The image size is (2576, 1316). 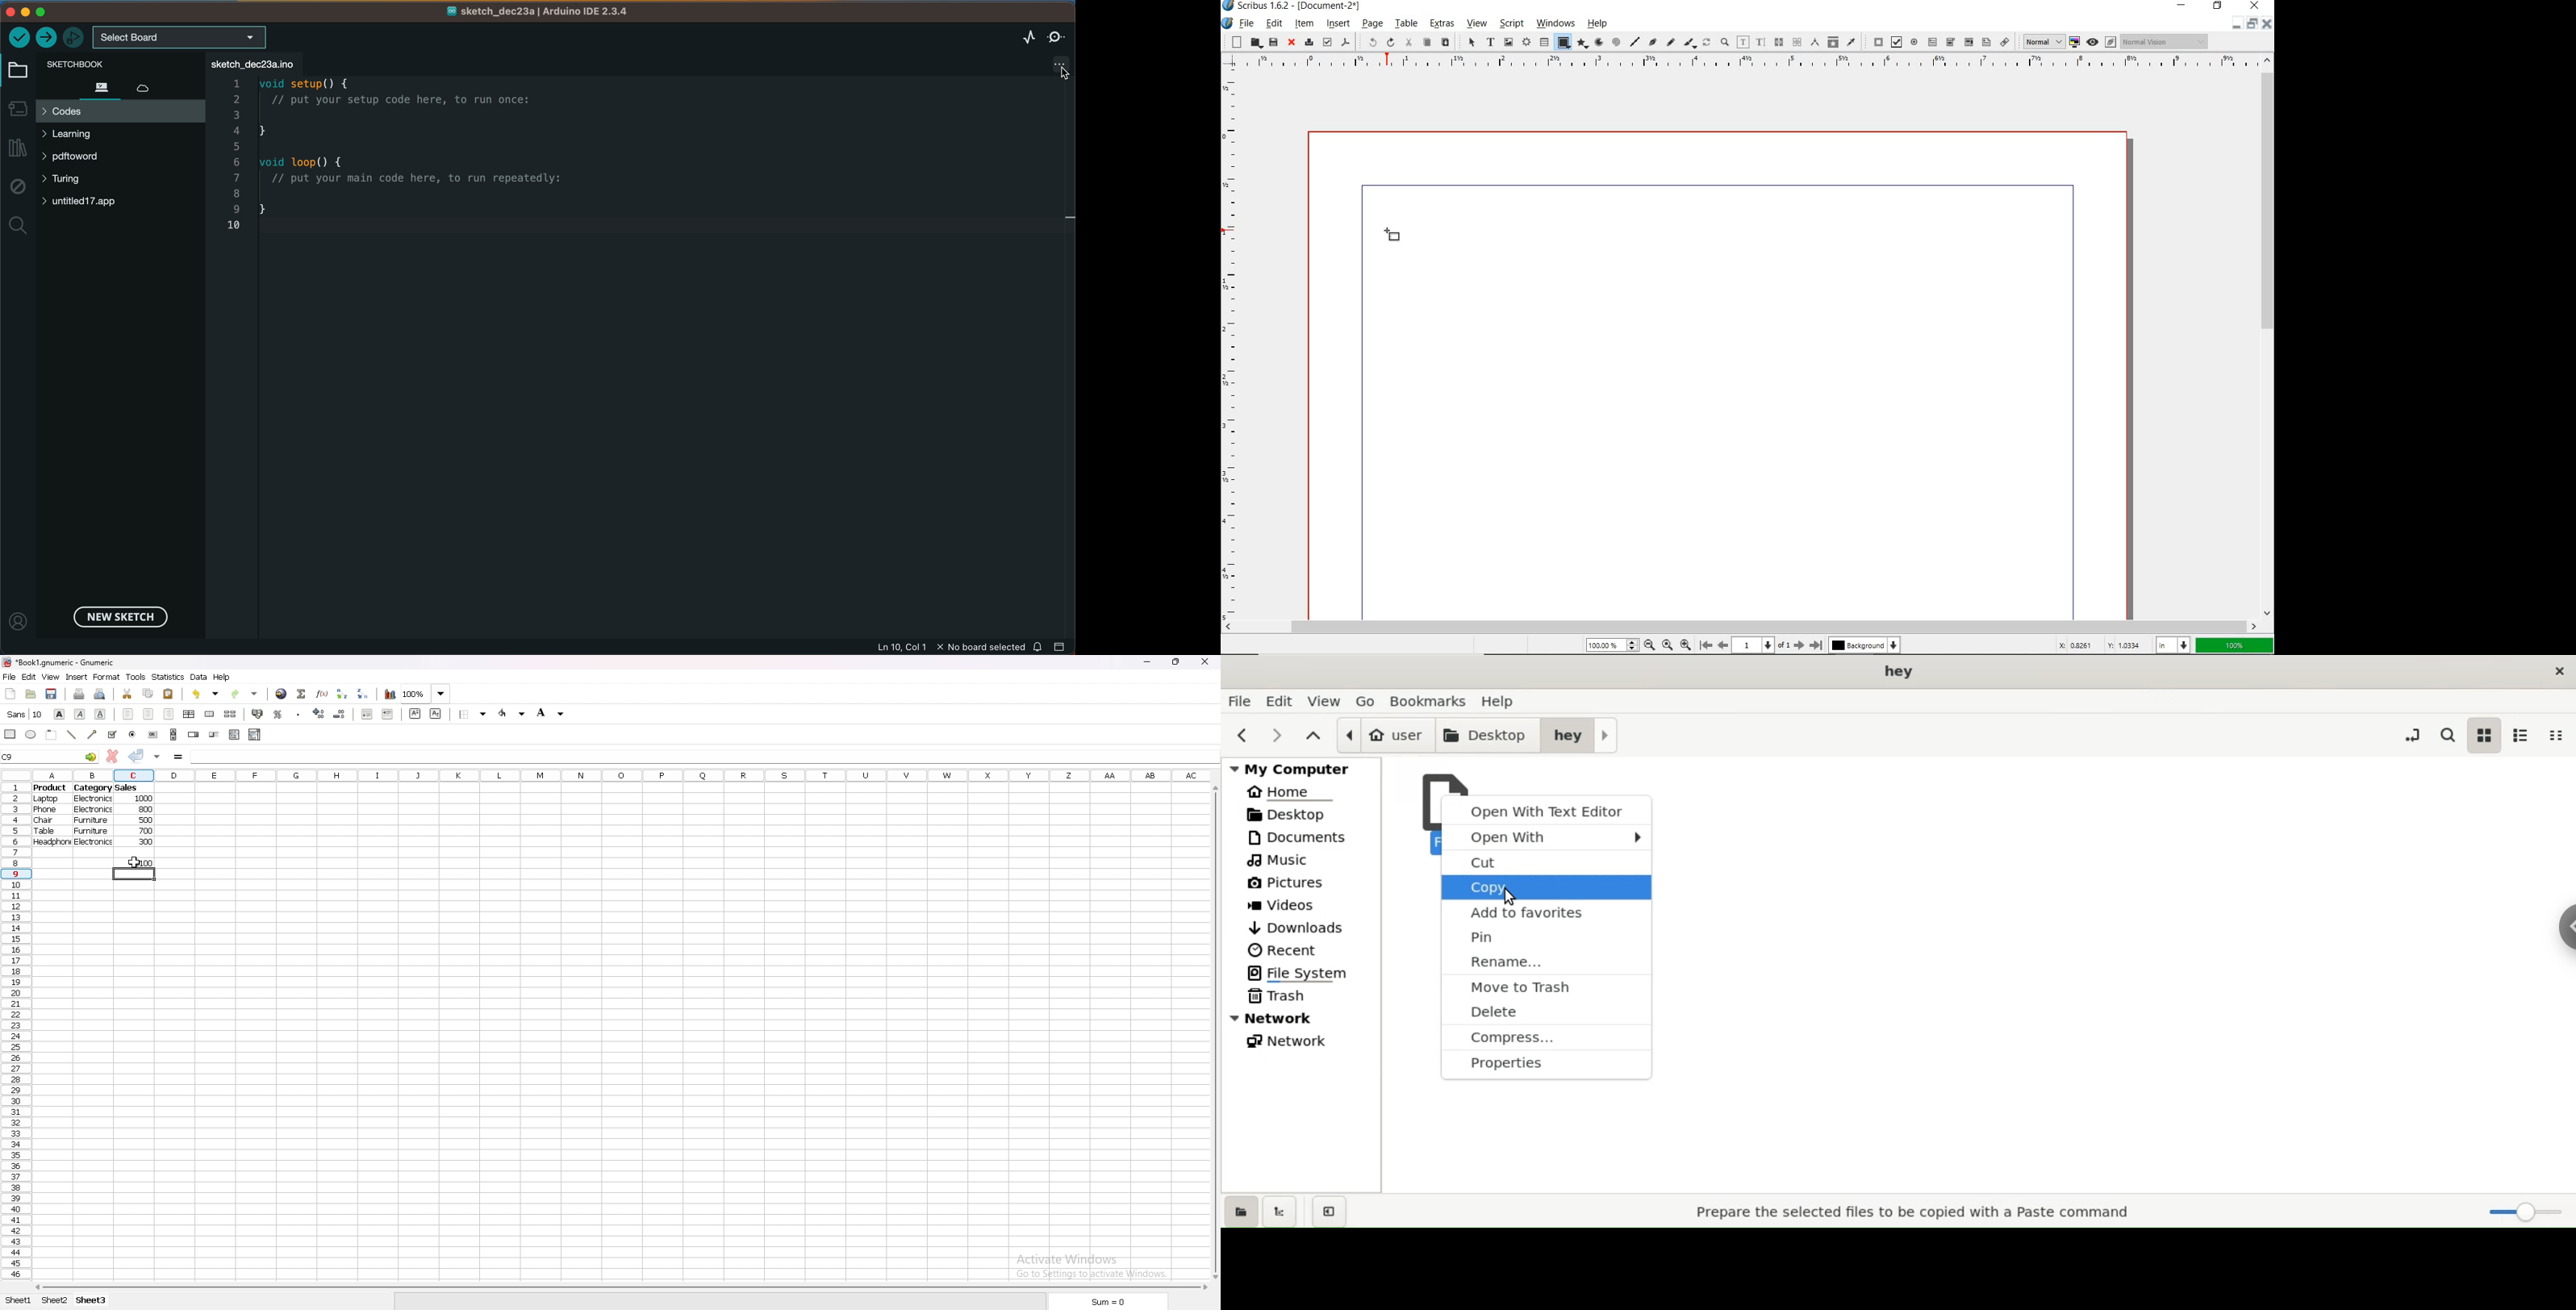 I want to click on polygon, so click(x=1583, y=44).